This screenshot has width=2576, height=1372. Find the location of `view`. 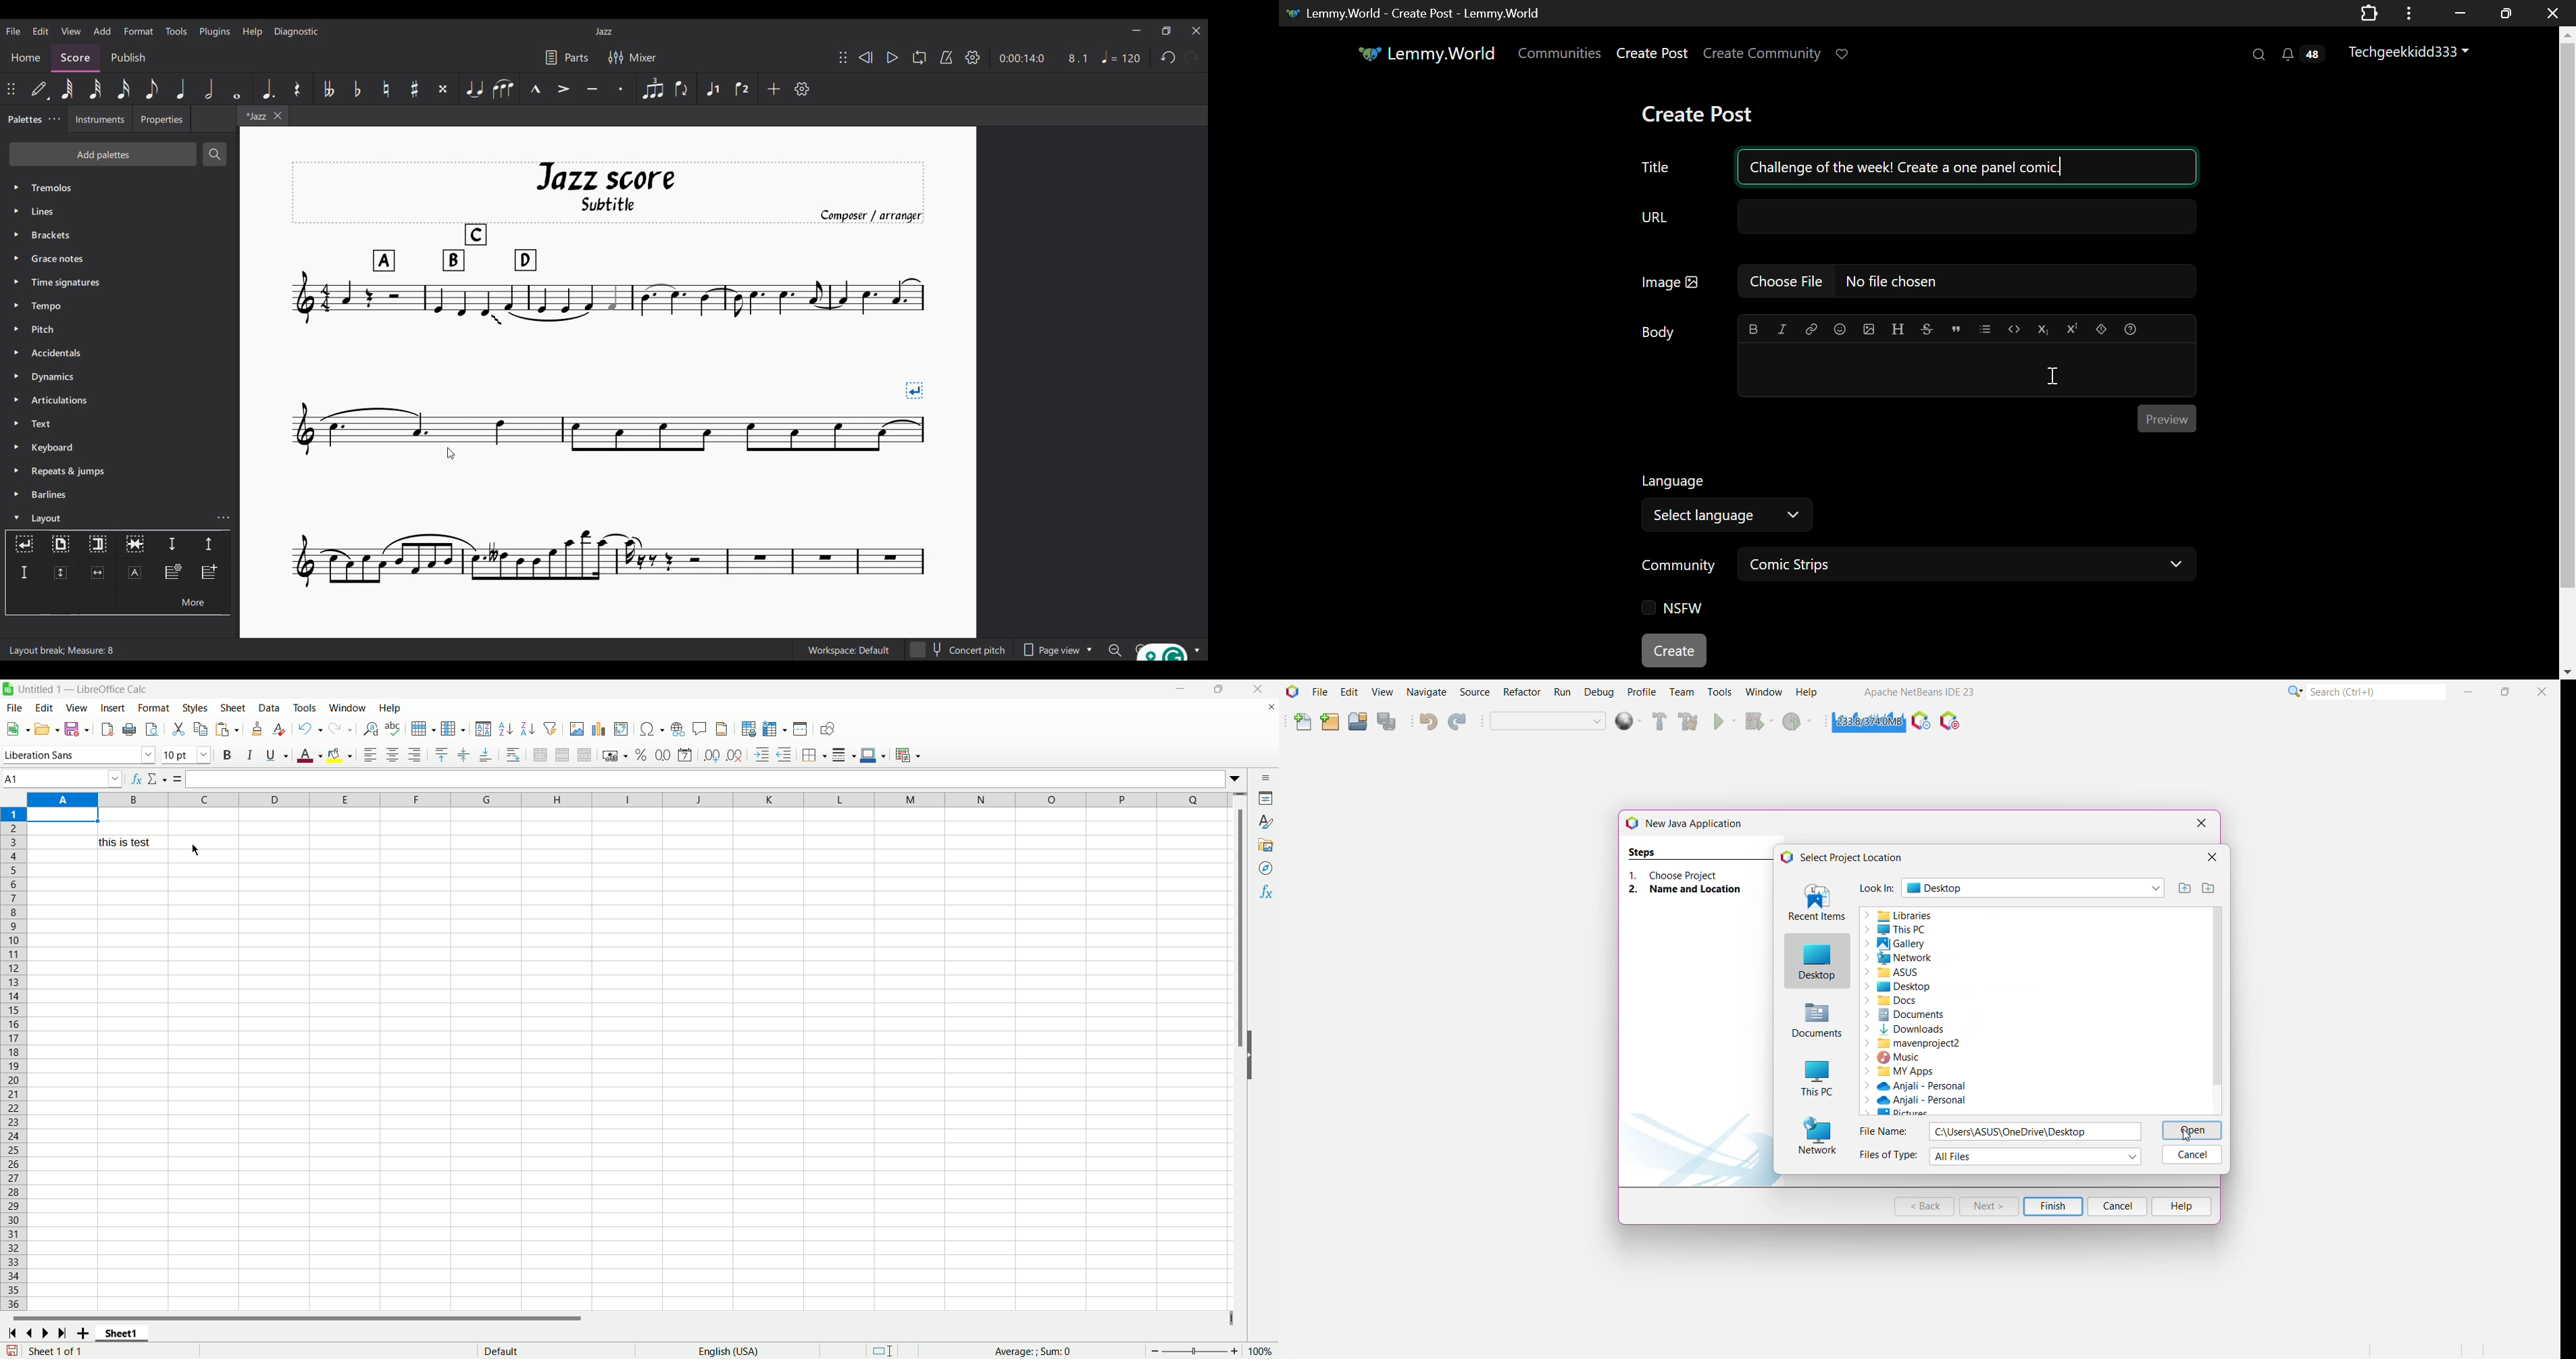

view is located at coordinates (79, 708).